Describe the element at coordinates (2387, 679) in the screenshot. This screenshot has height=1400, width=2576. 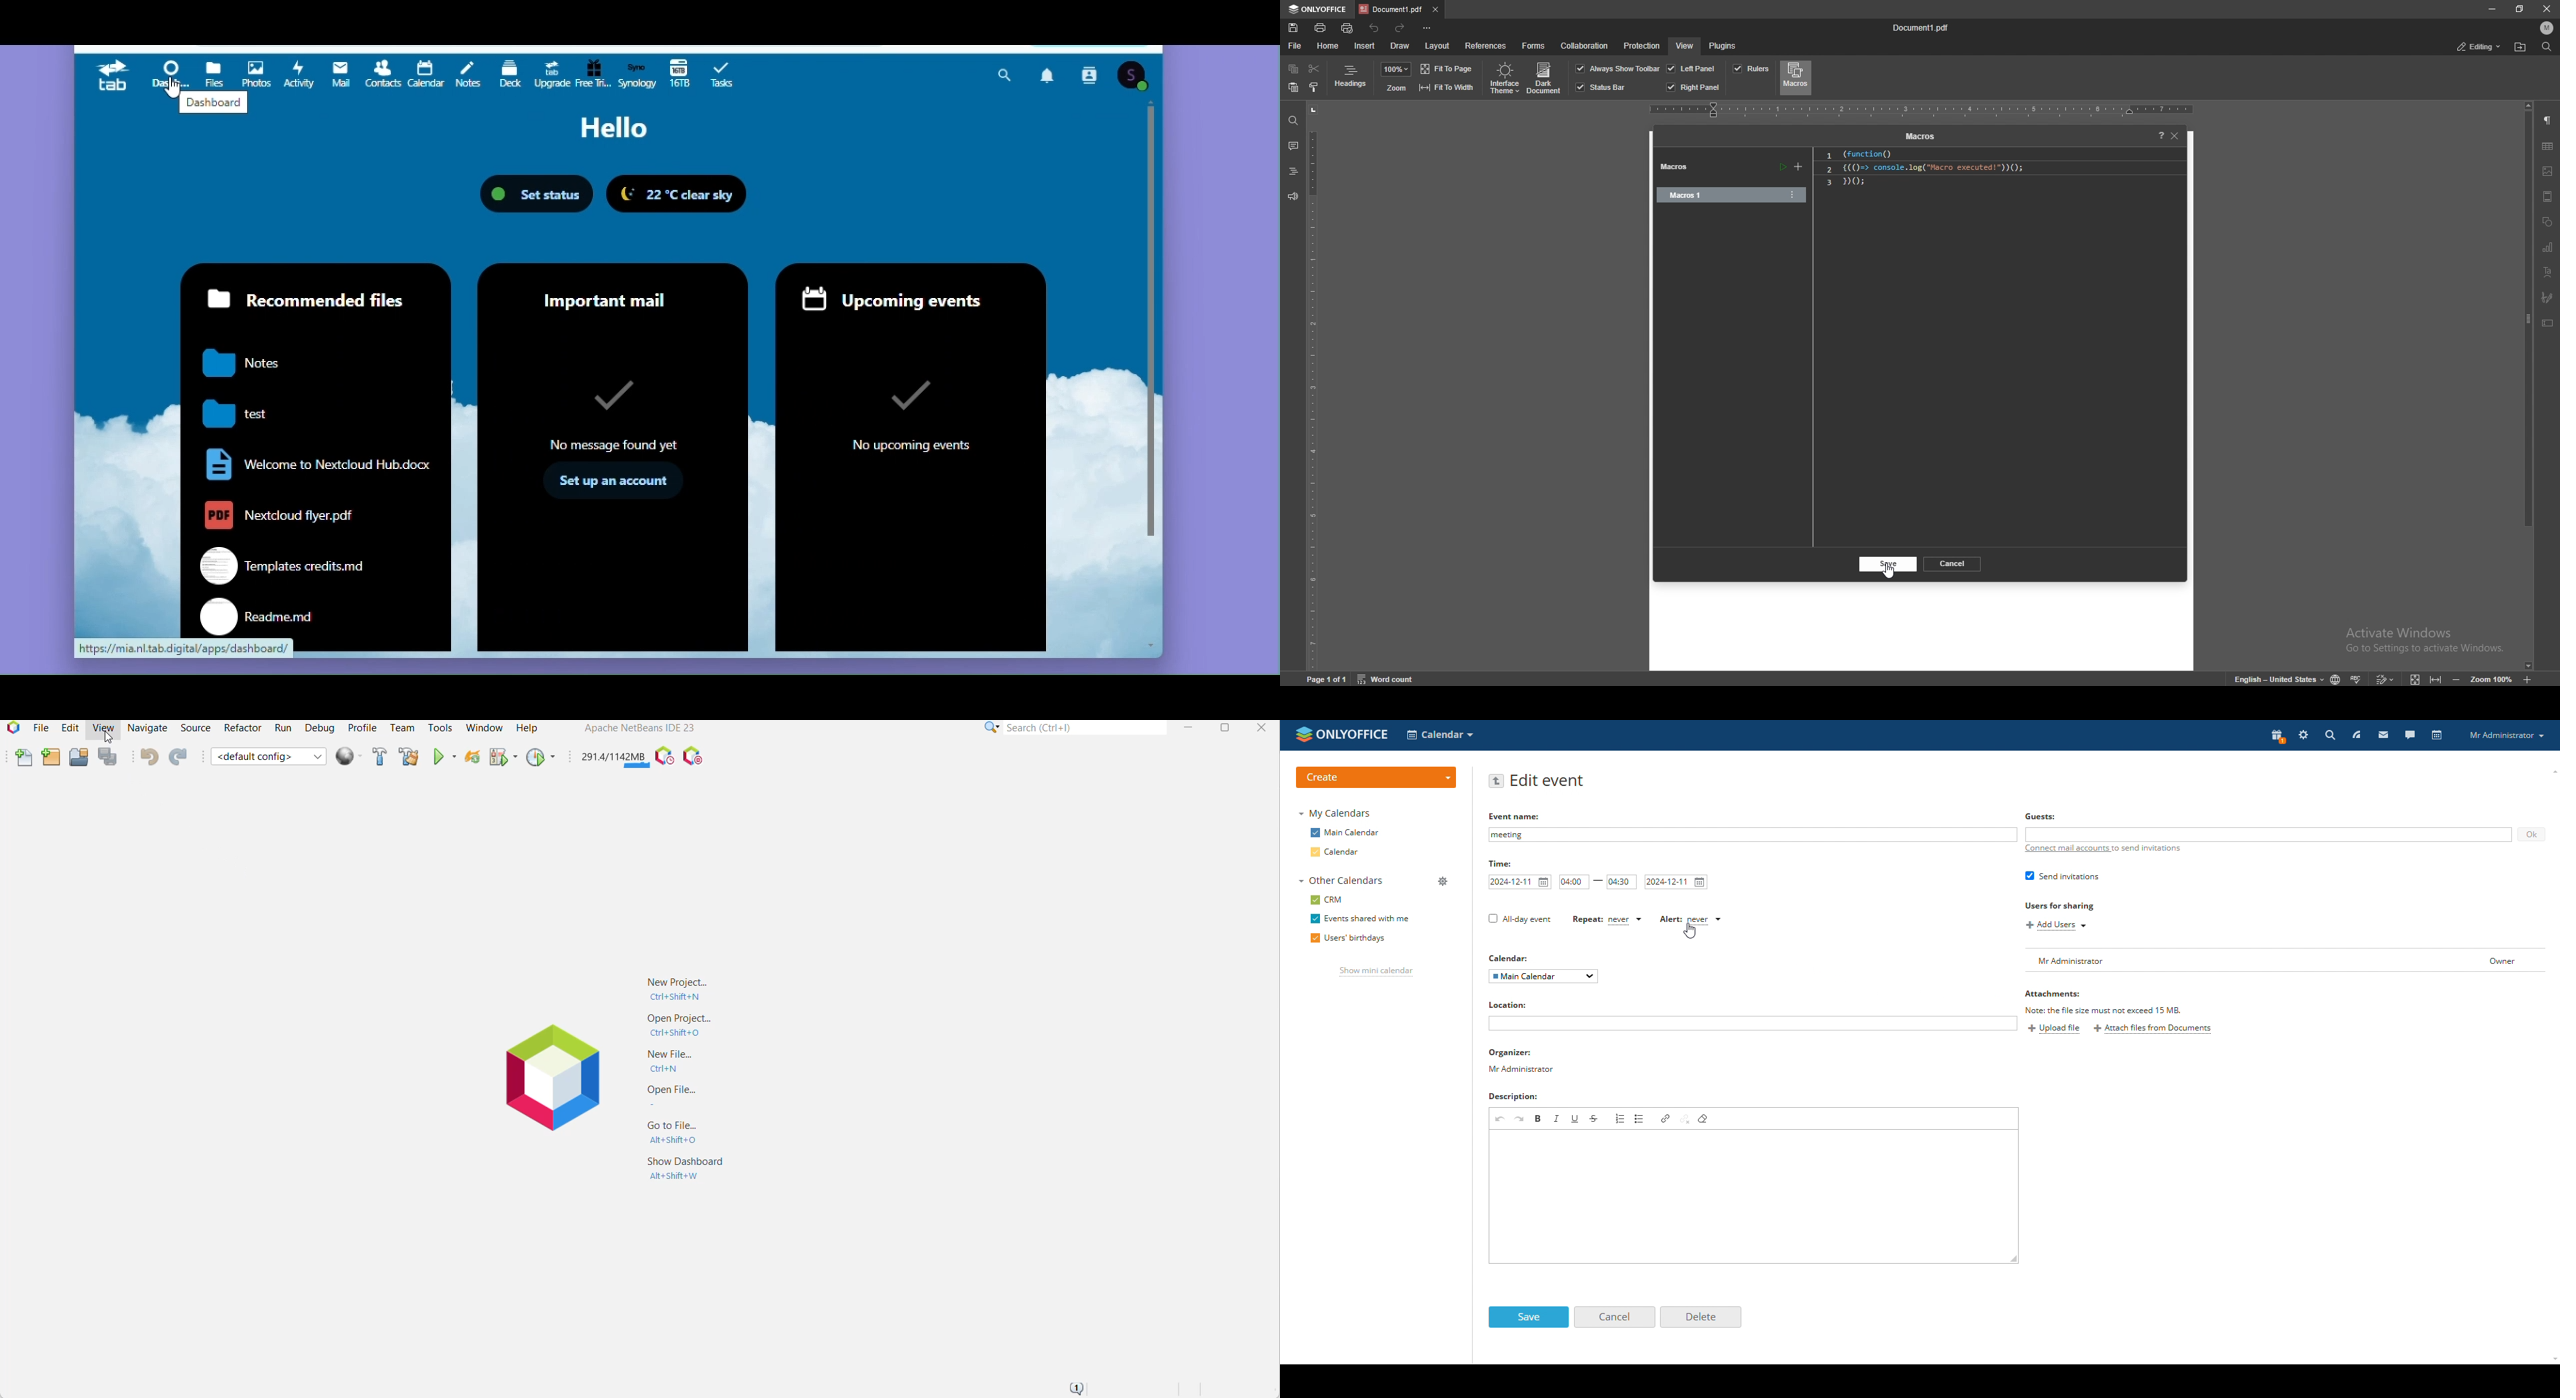
I see `track changes` at that location.